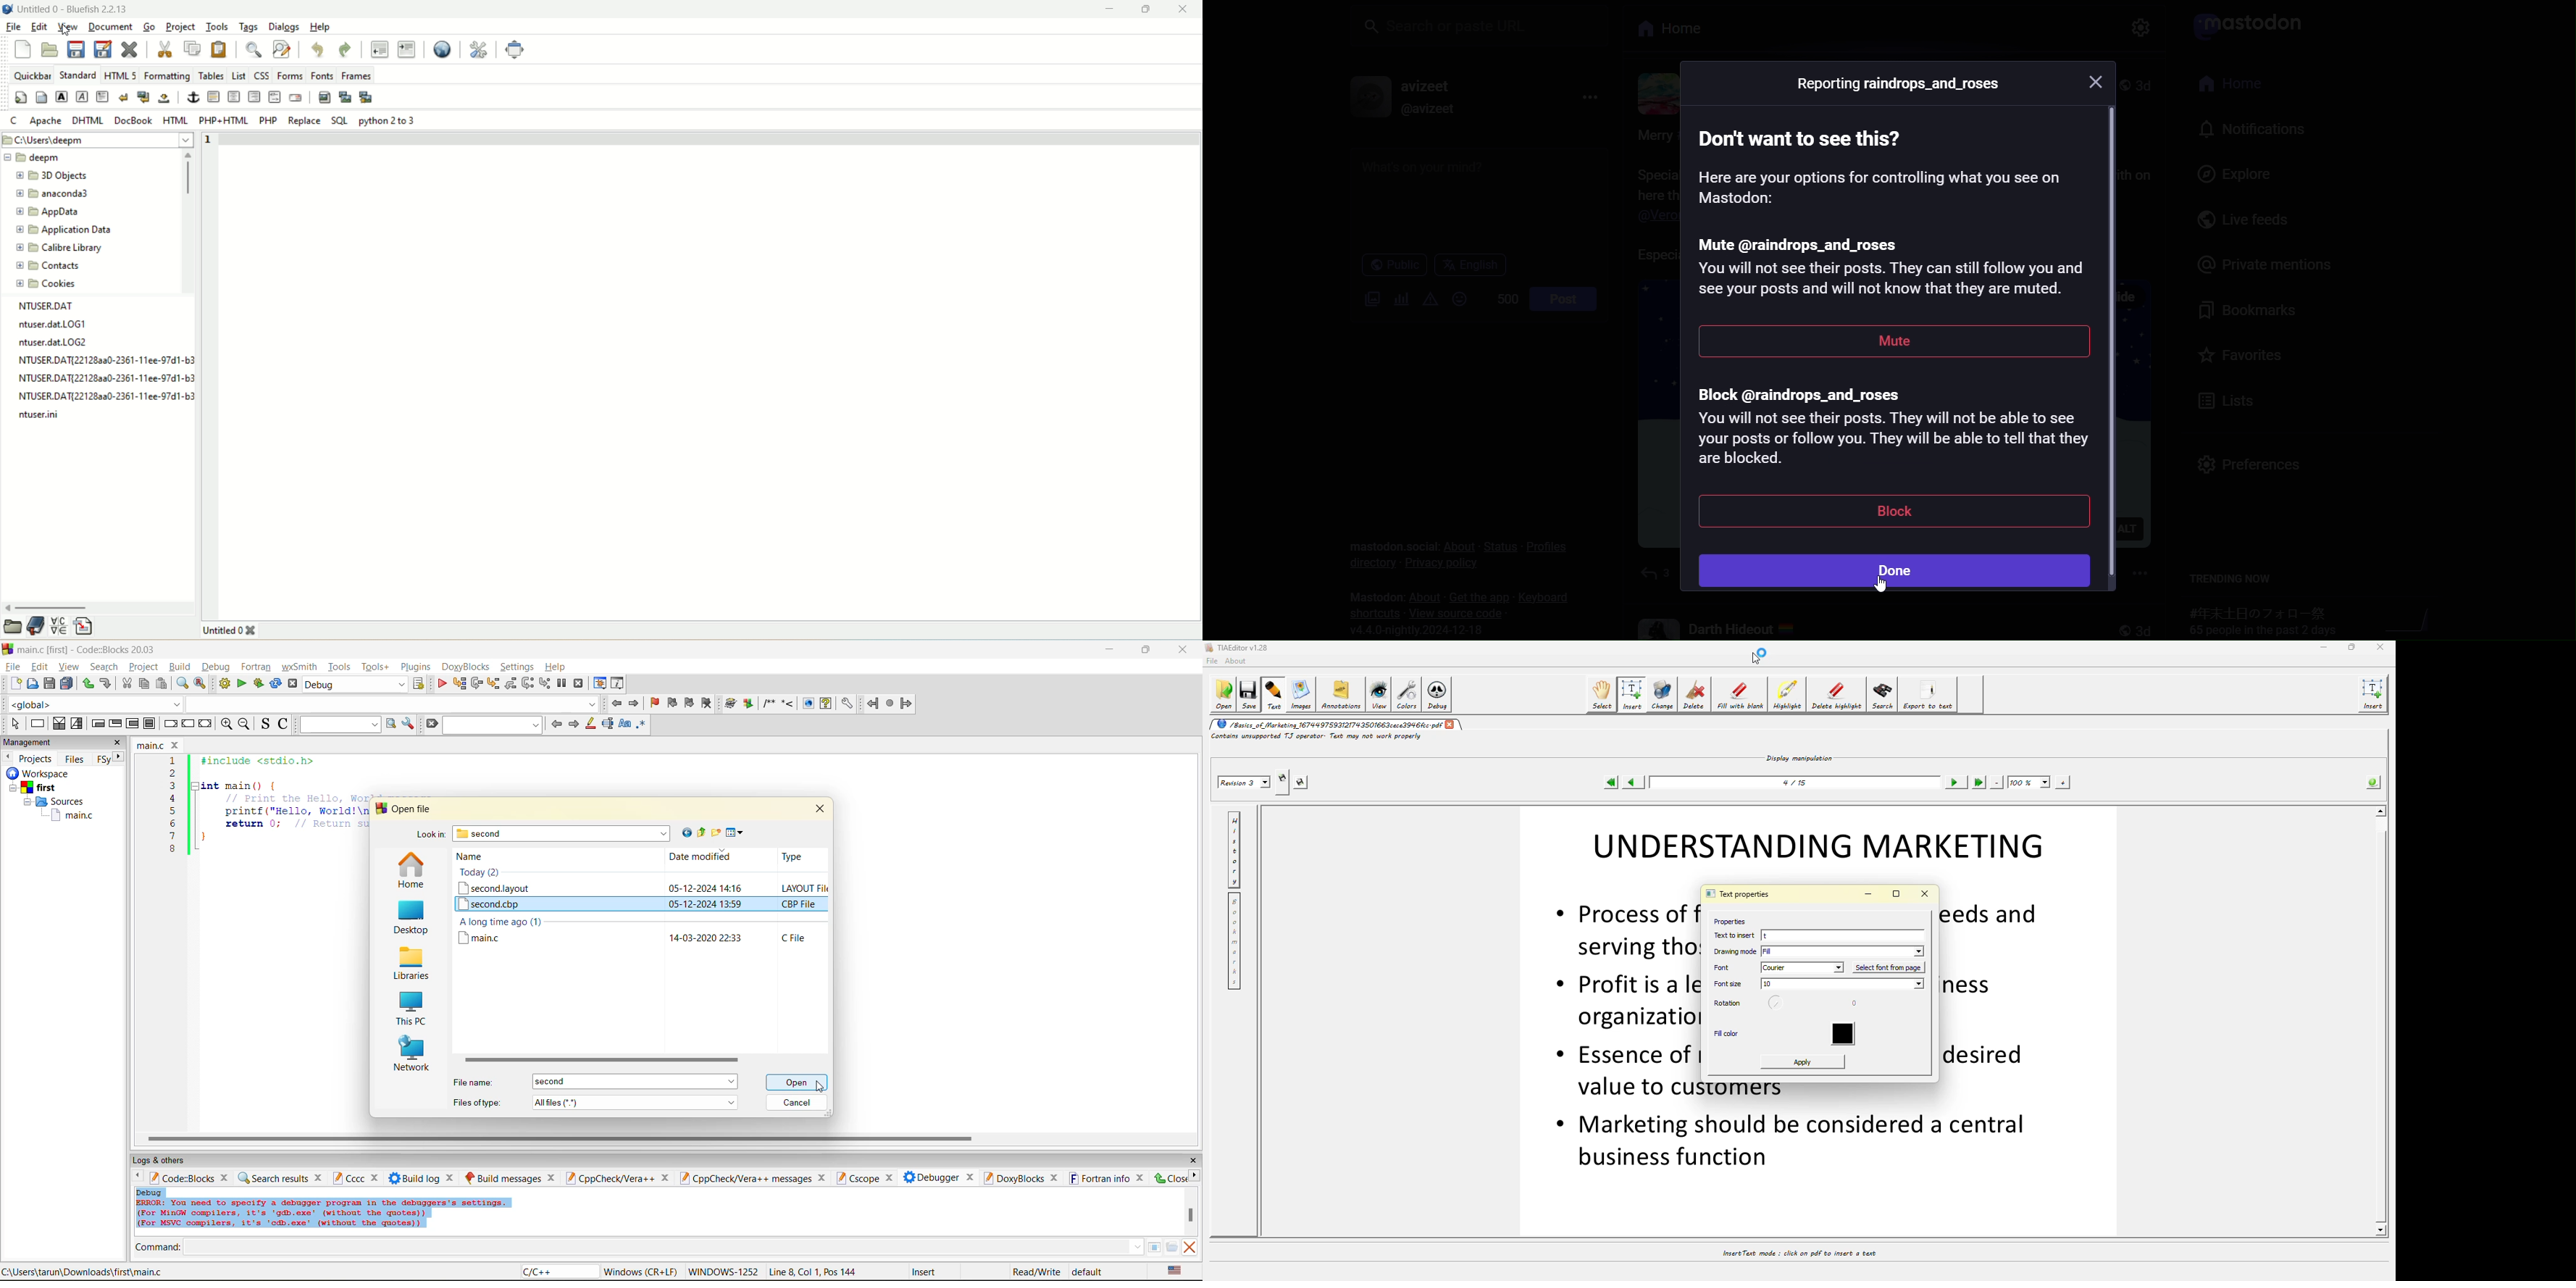  I want to click on logo, so click(8, 9).